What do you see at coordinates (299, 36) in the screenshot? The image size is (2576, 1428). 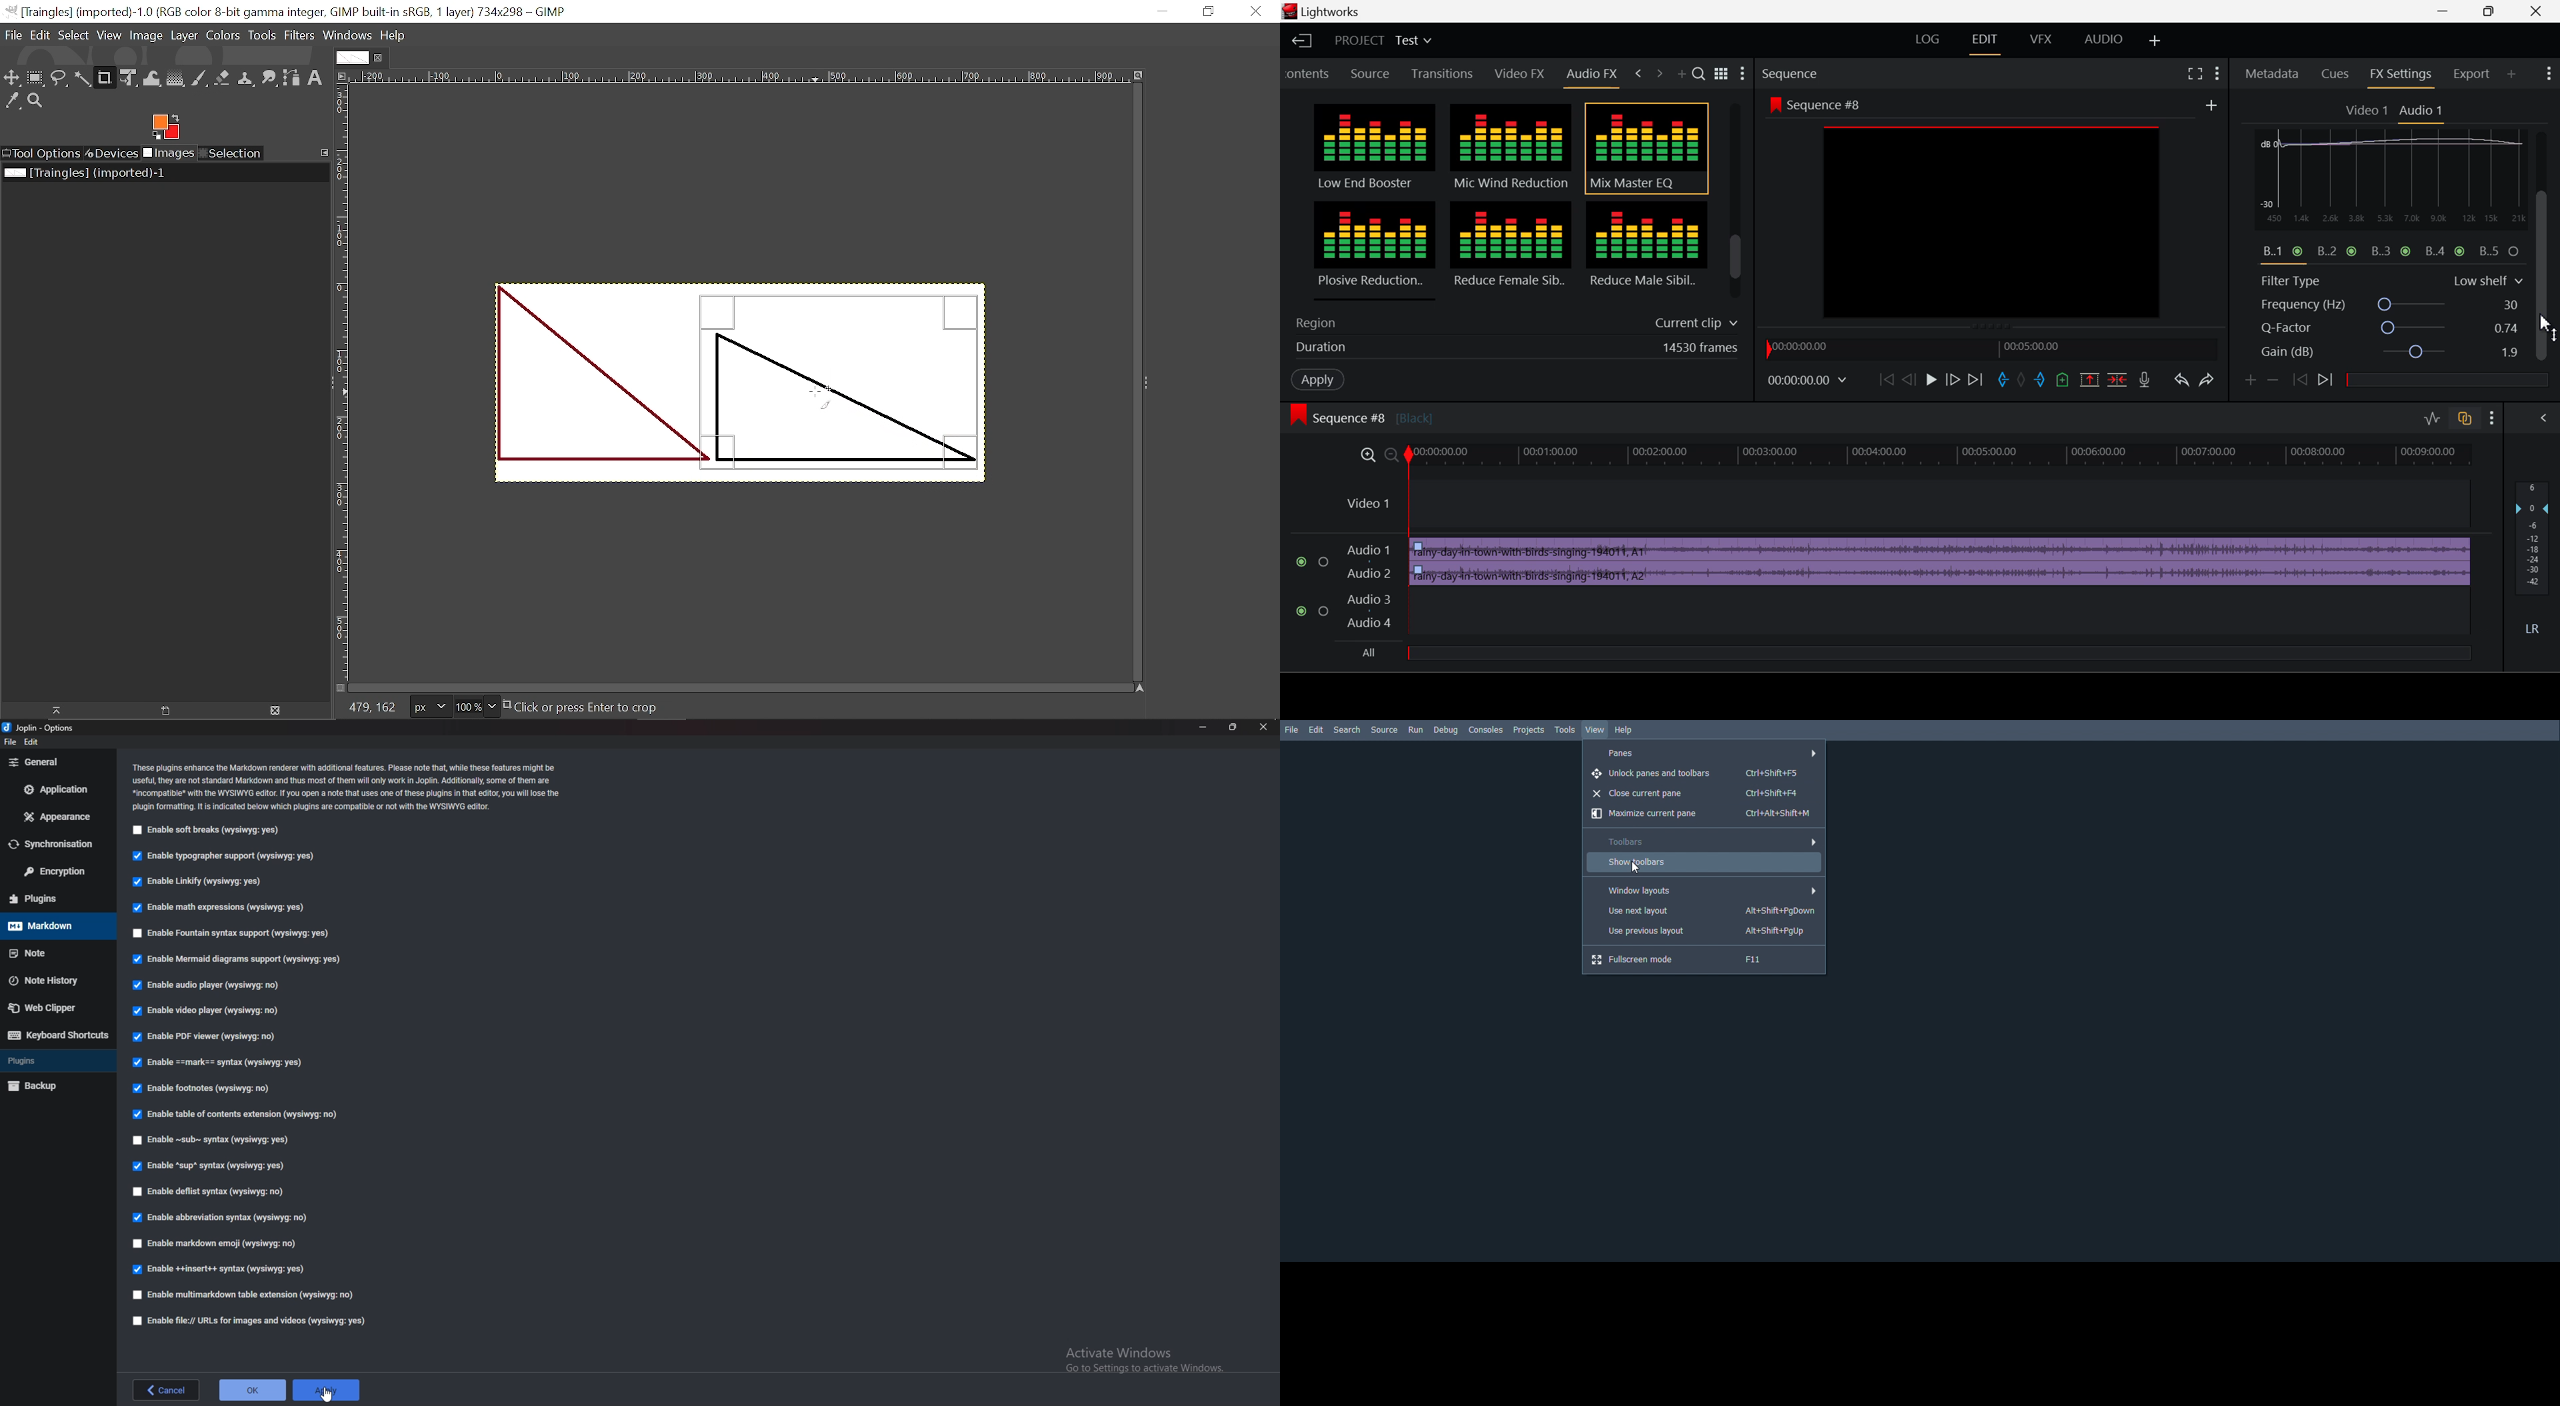 I see `Filters` at bounding box center [299, 36].